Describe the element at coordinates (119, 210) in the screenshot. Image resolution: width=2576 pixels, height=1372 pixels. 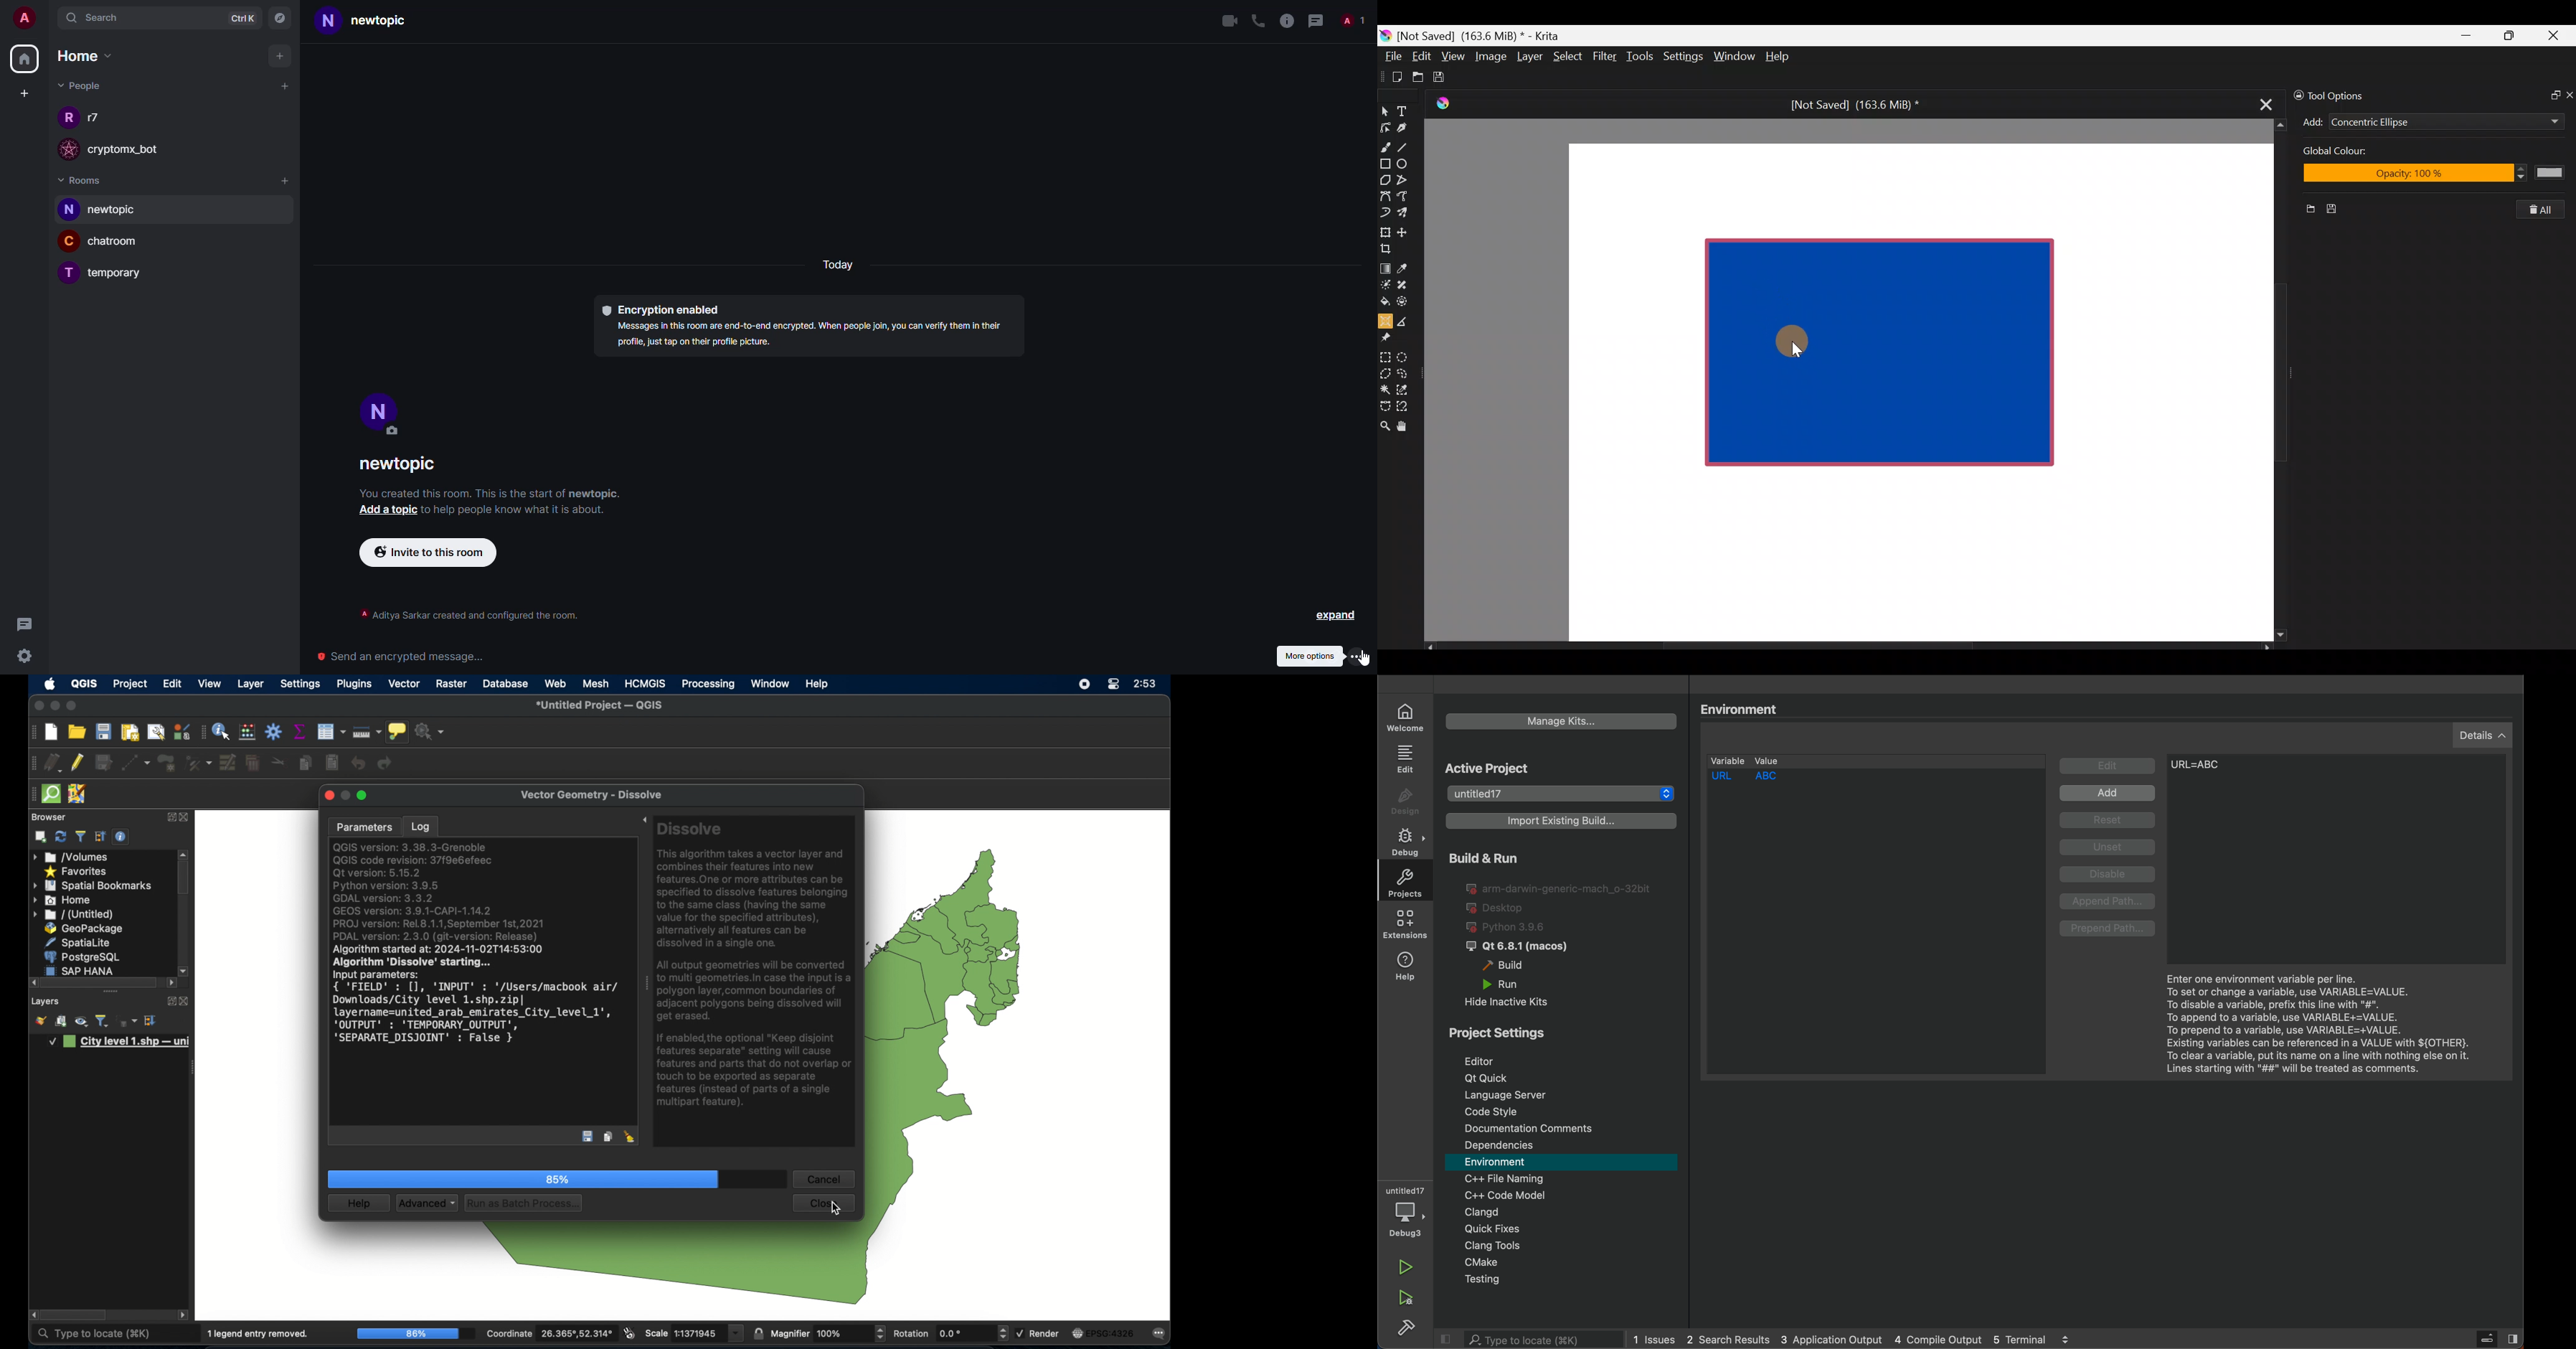
I see `room` at that location.